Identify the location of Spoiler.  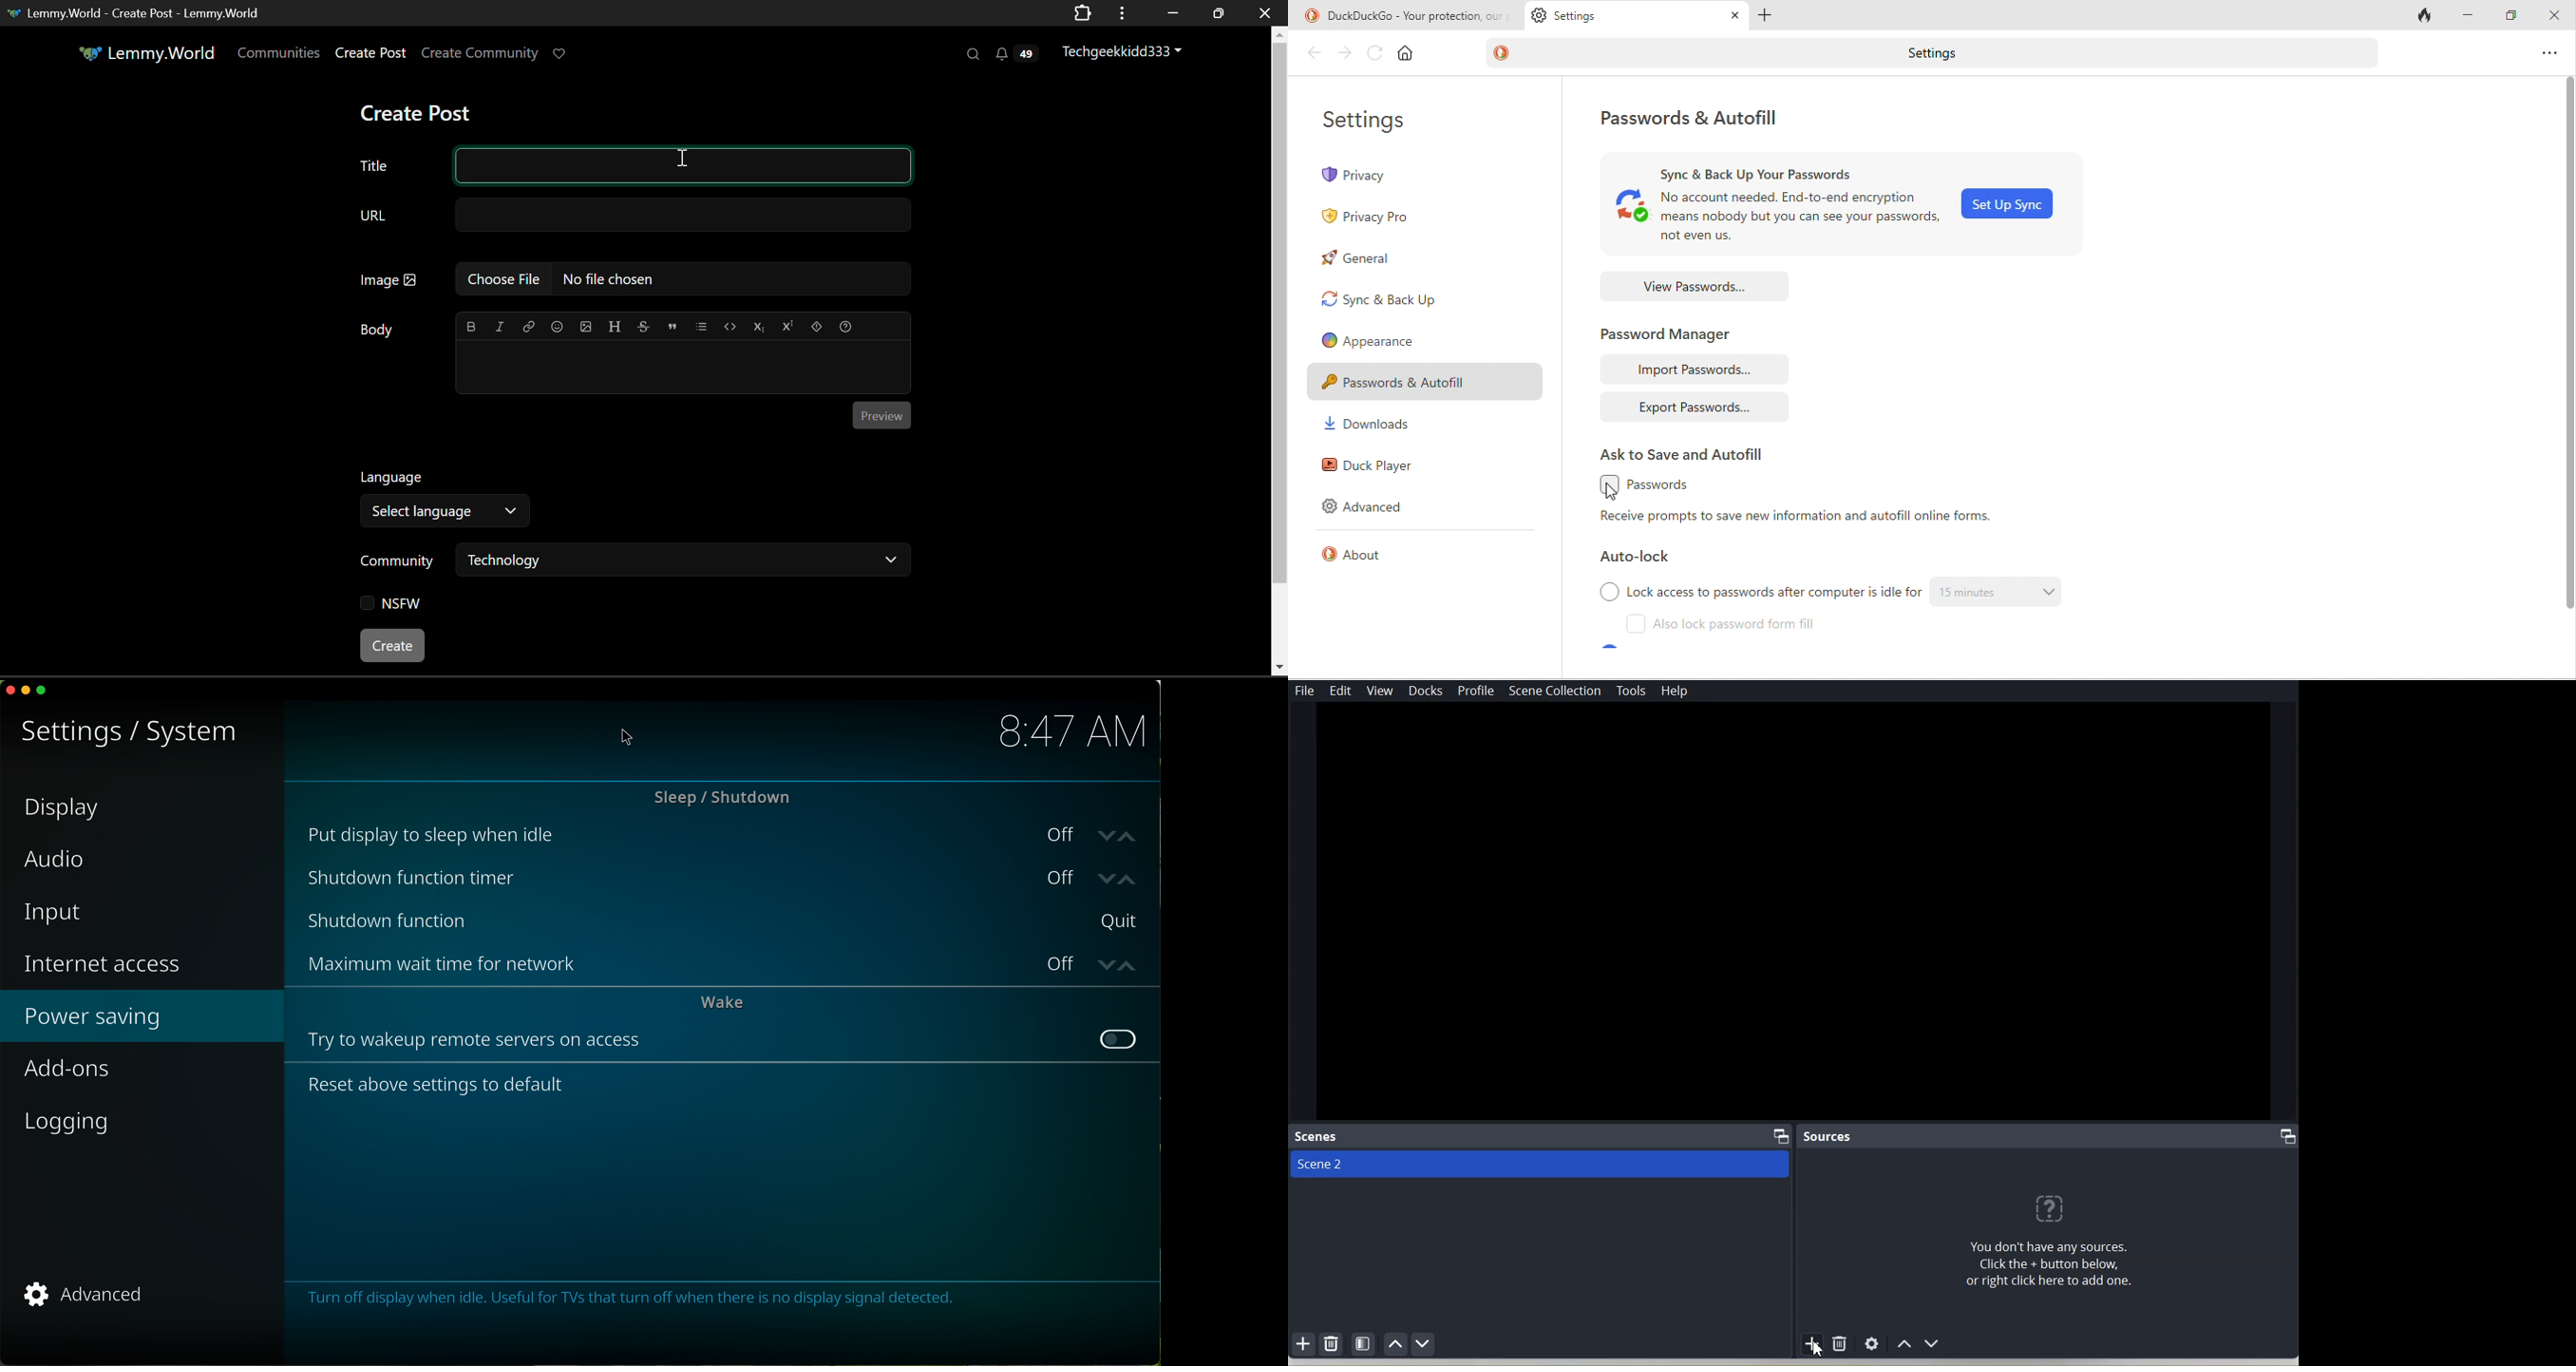
(816, 328).